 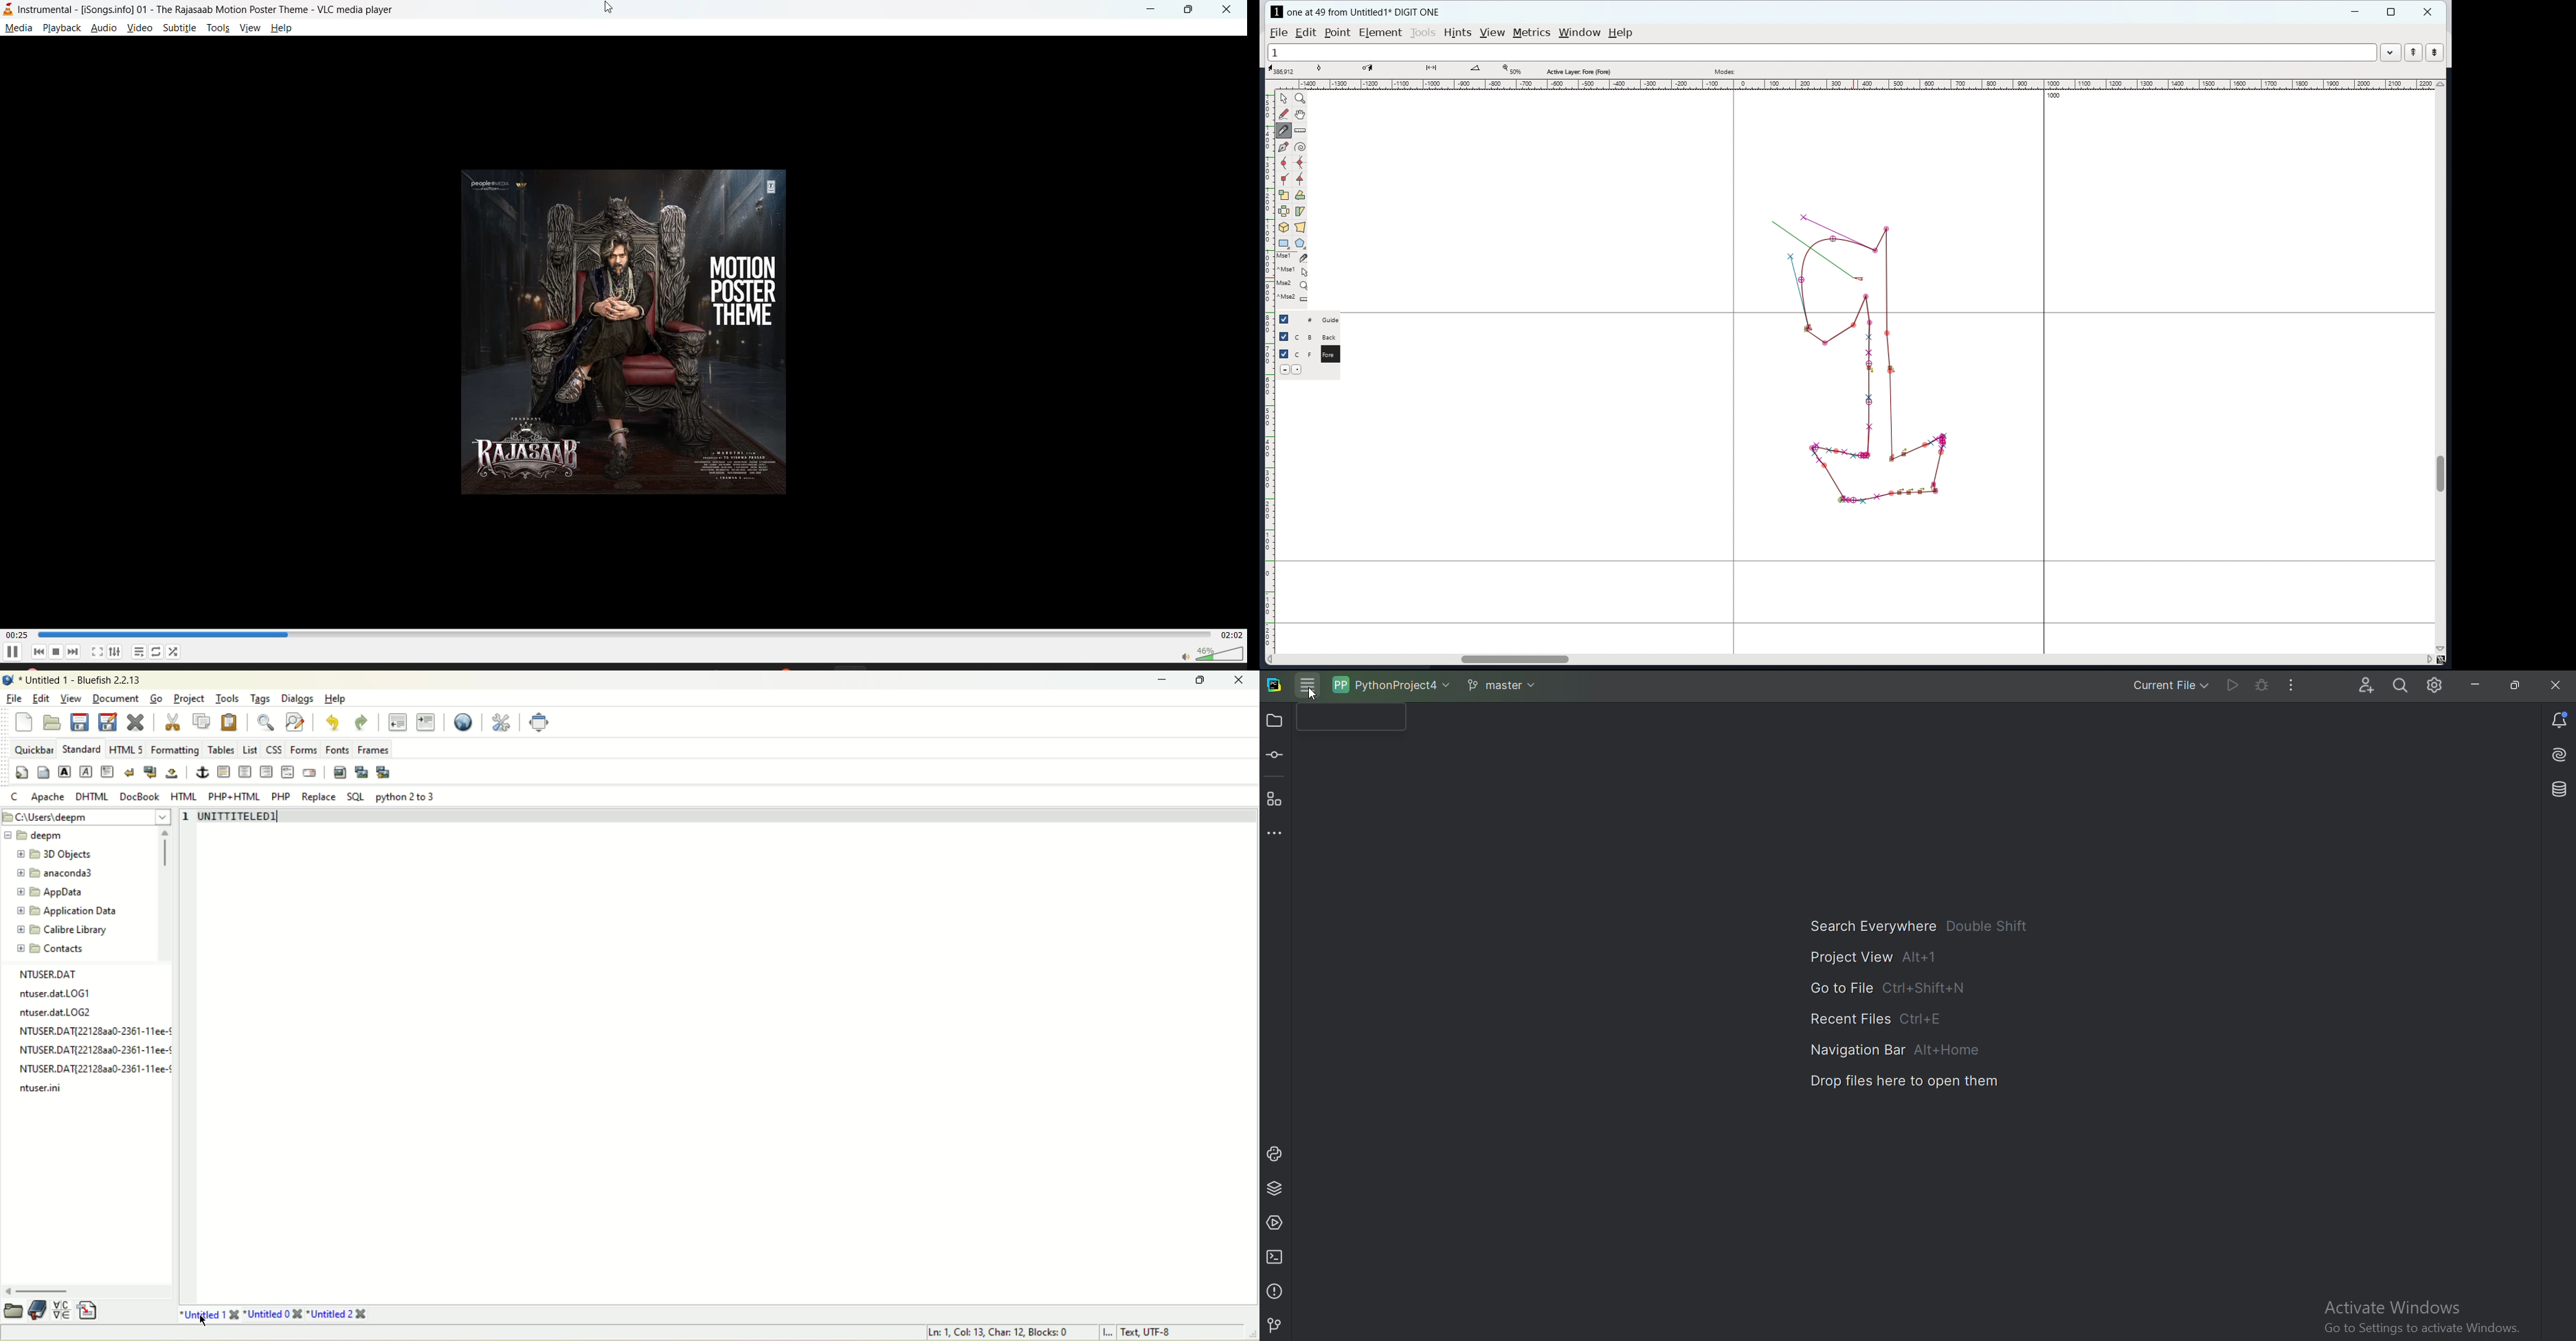 I want to click on appdata, so click(x=54, y=890).